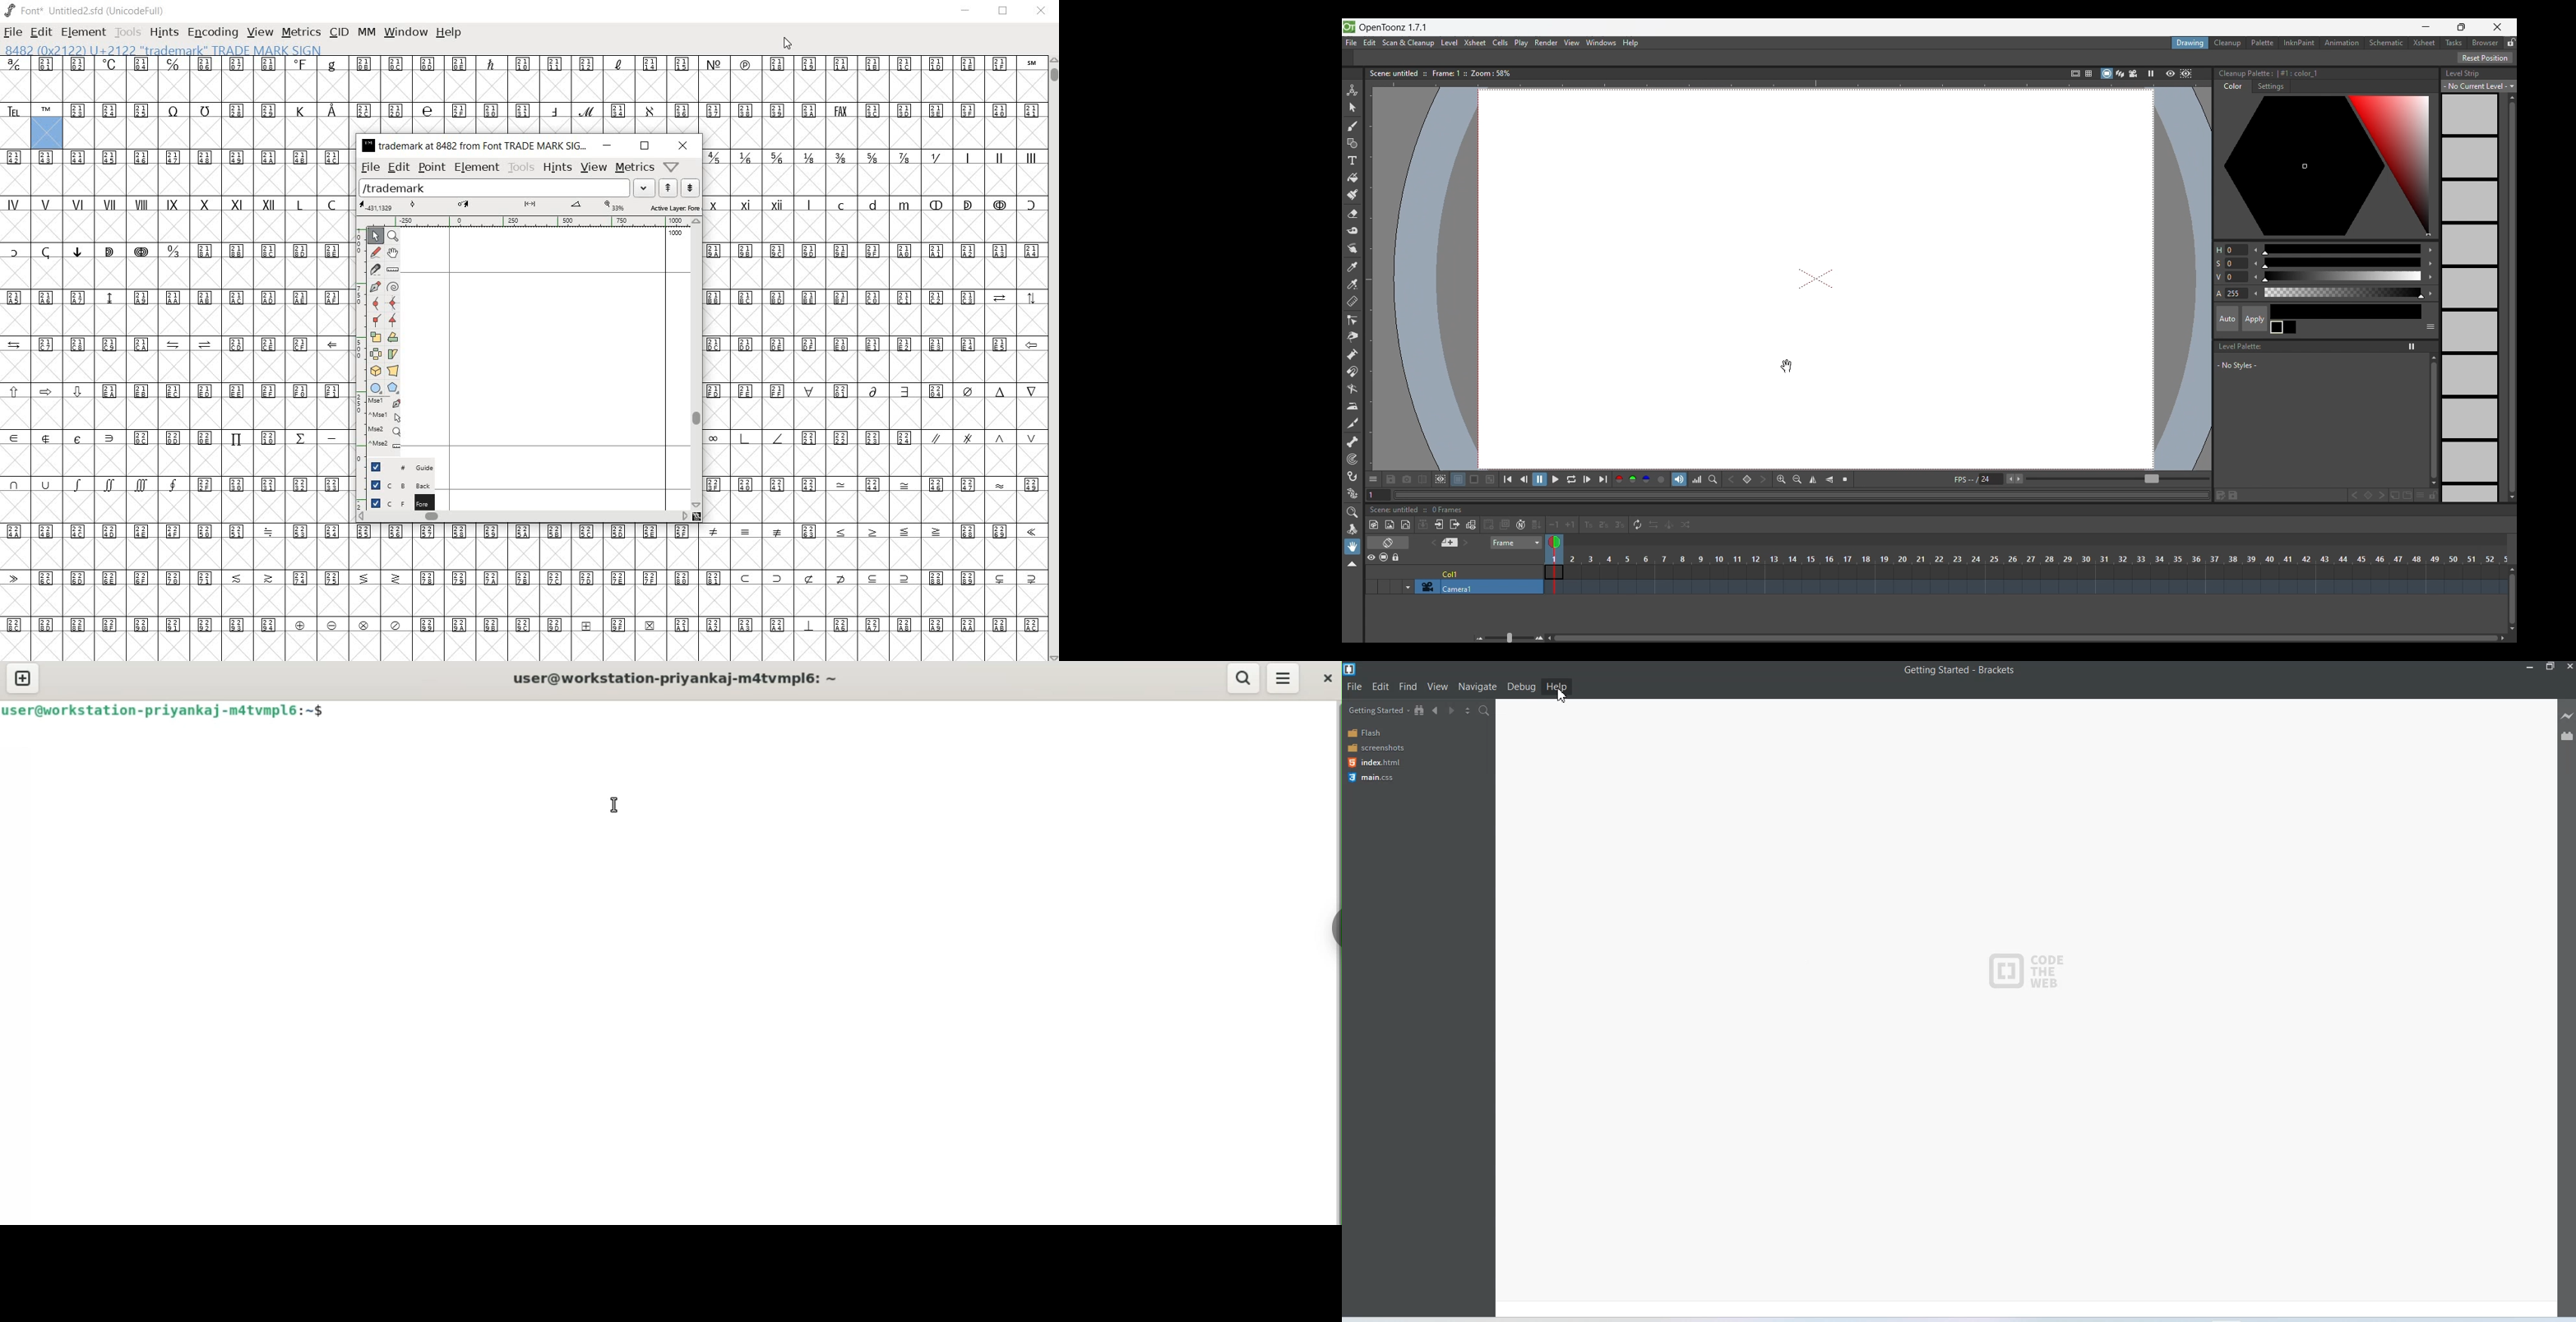  I want to click on Checkered background, so click(1490, 479).